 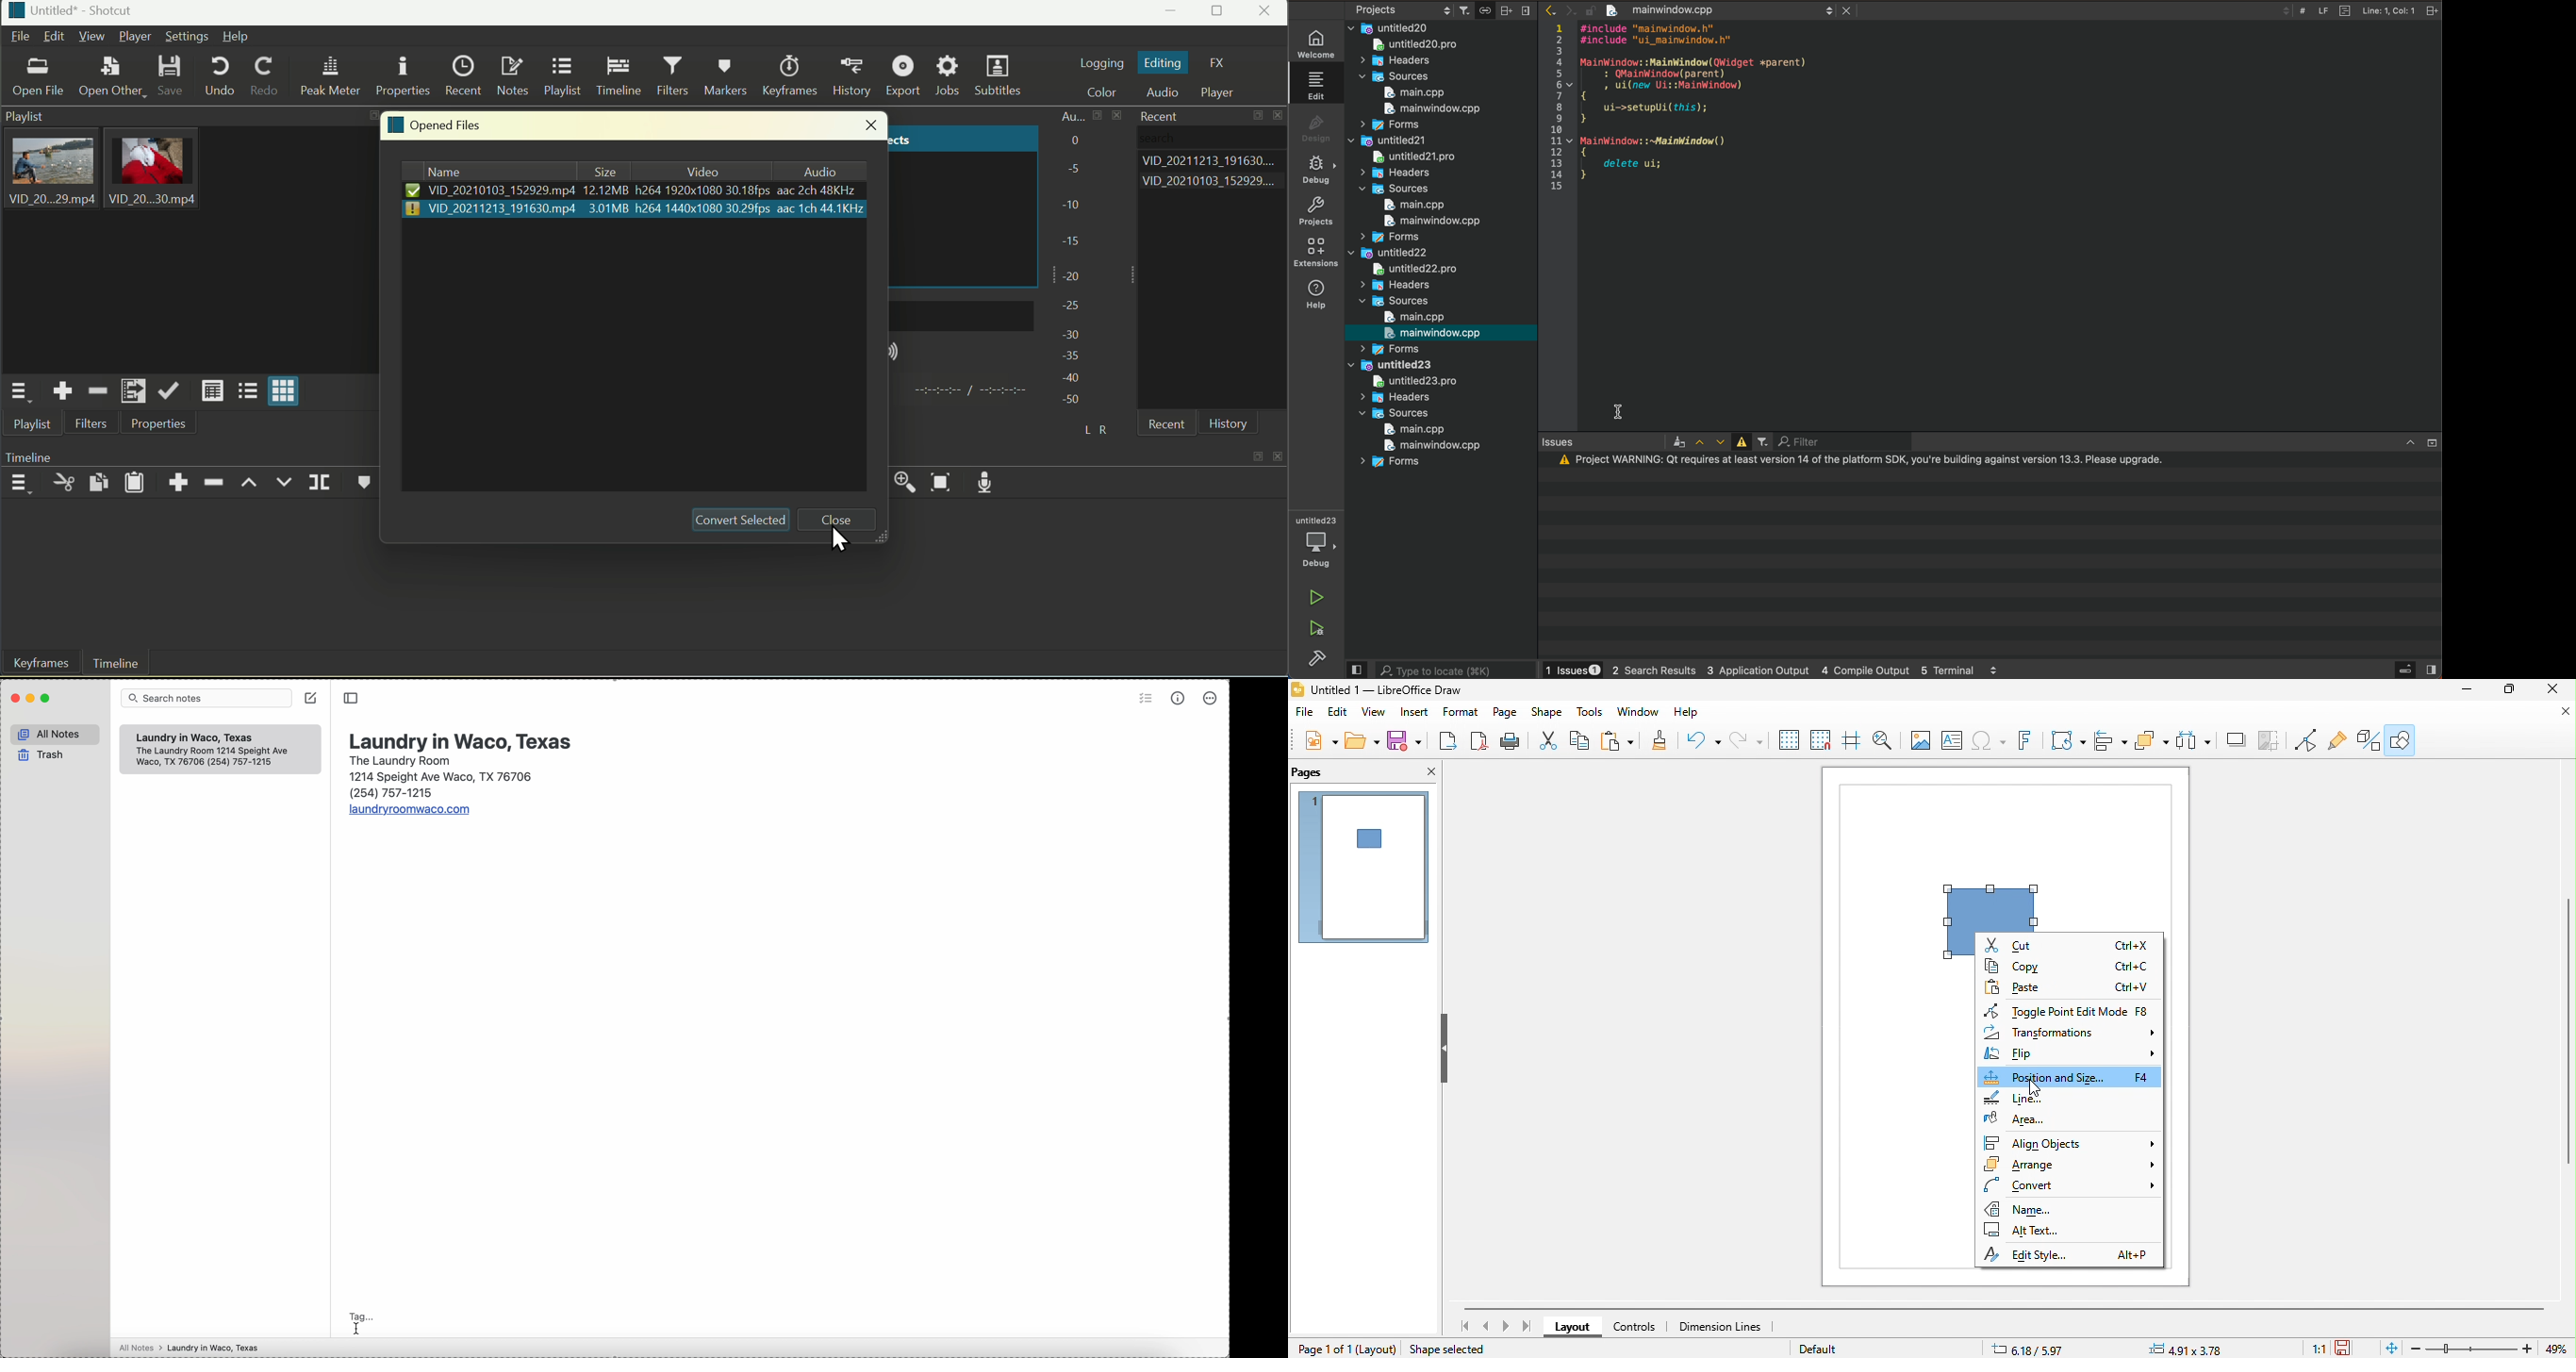 I want to click on forms, so click(x=1388, y=125).